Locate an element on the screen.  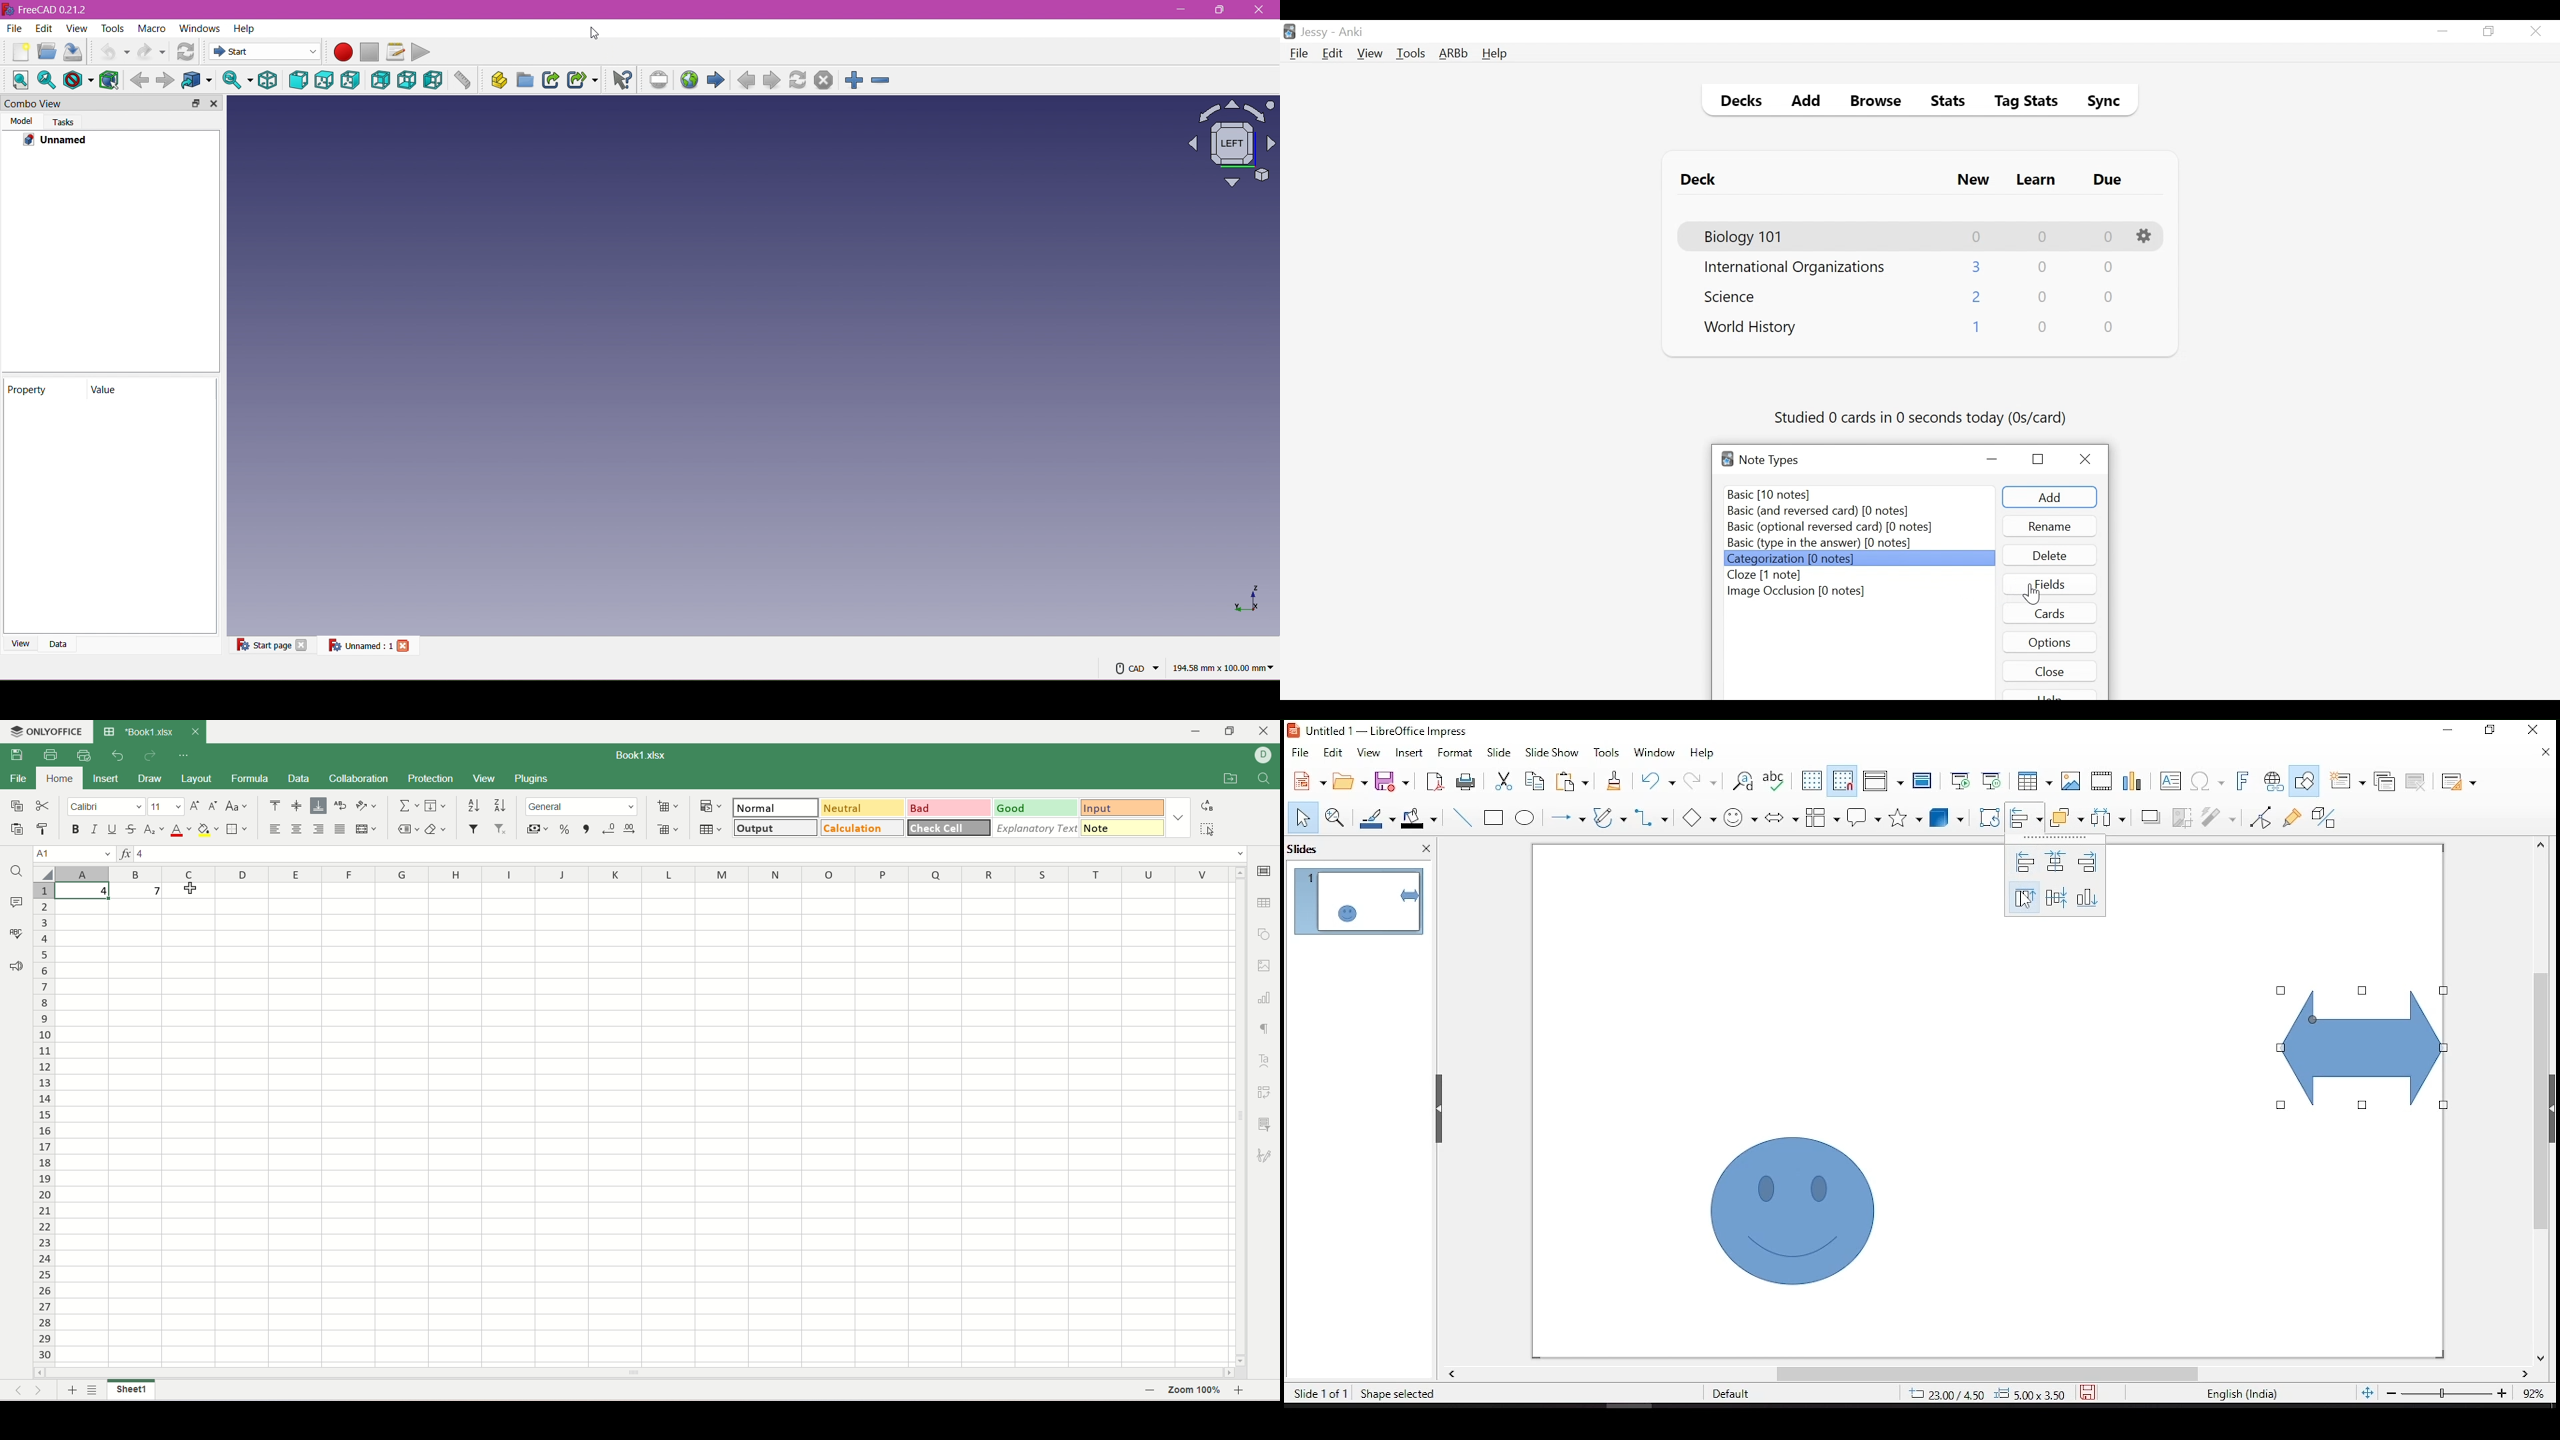
Advanced Review Button bar is located at coordinates (1454, 53).